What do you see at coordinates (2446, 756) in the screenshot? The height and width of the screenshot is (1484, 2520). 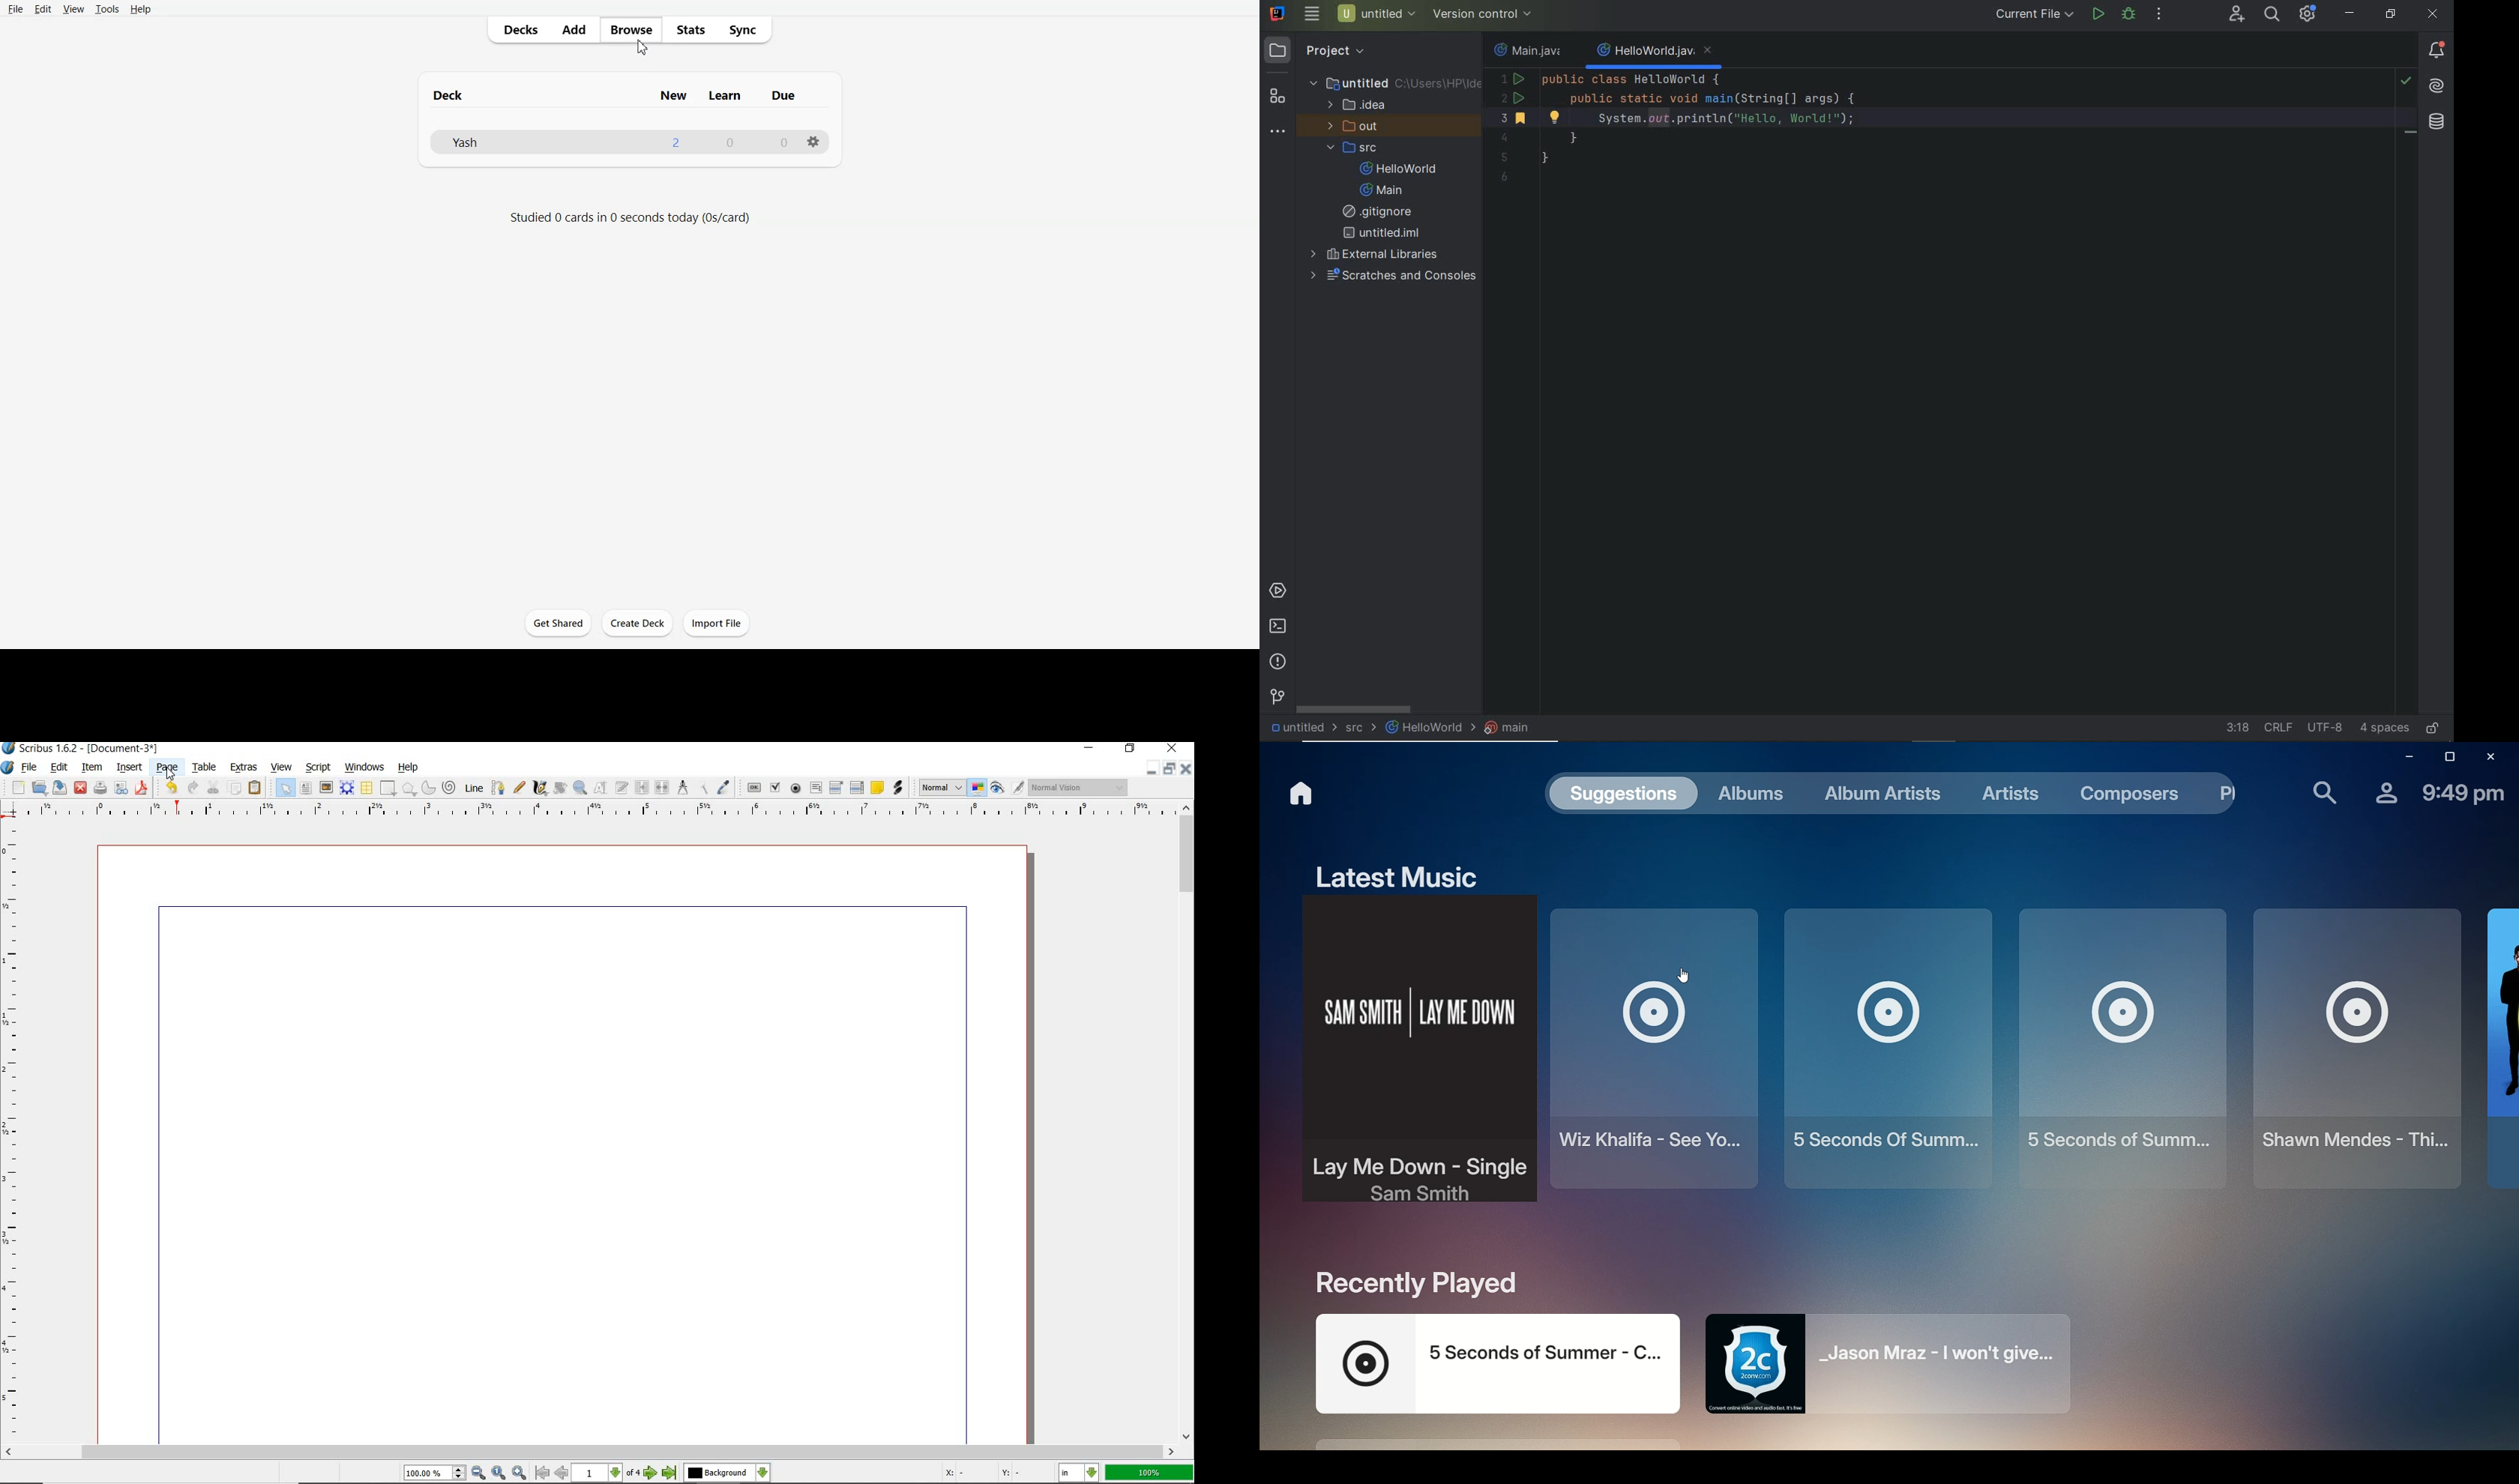 I see `Restore` at bounding box center [2446, 756].